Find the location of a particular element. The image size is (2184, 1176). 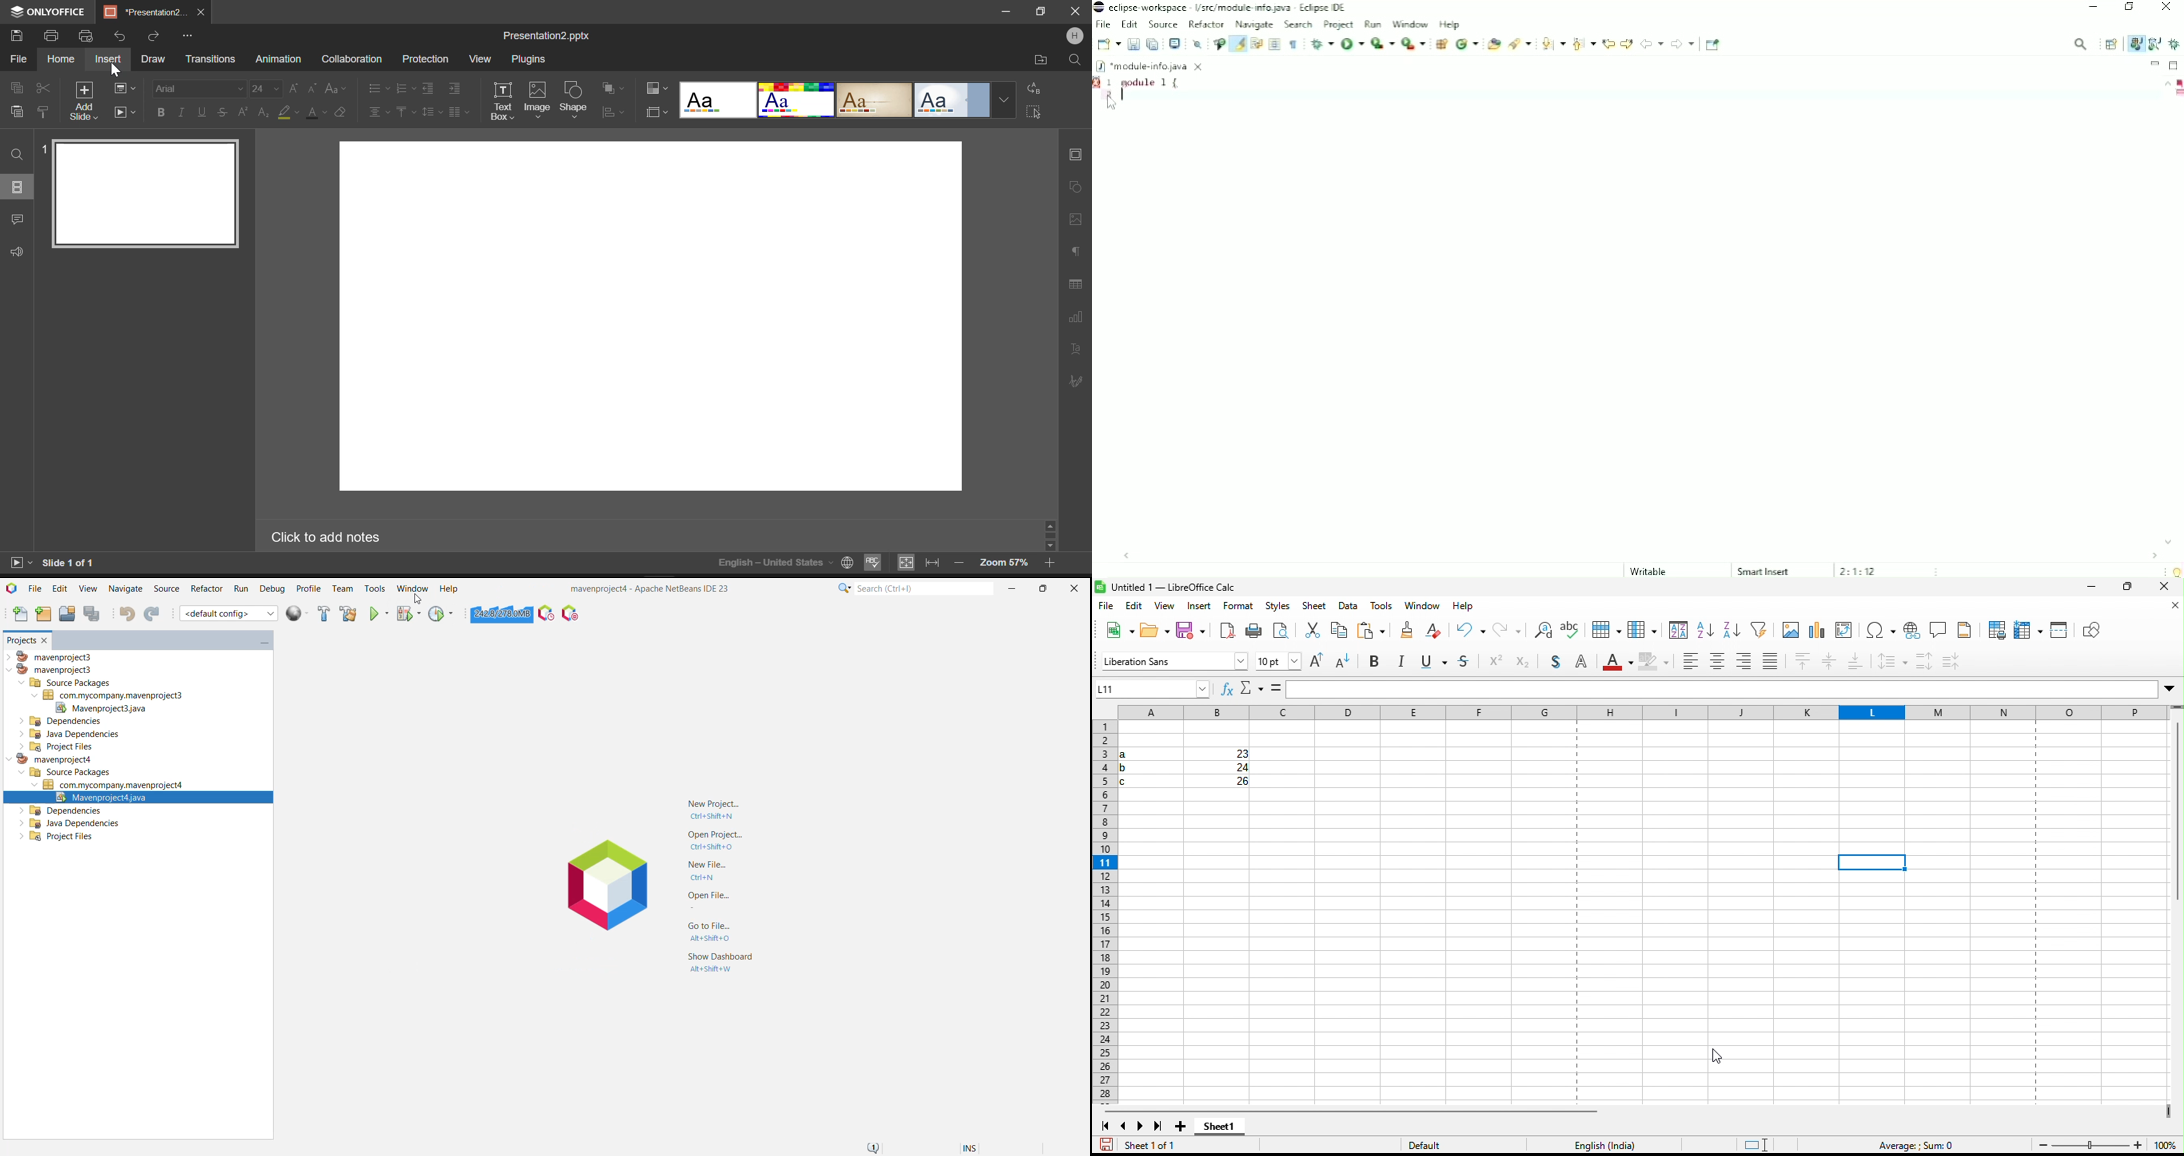

Undo is located at coordinates (120, 34).